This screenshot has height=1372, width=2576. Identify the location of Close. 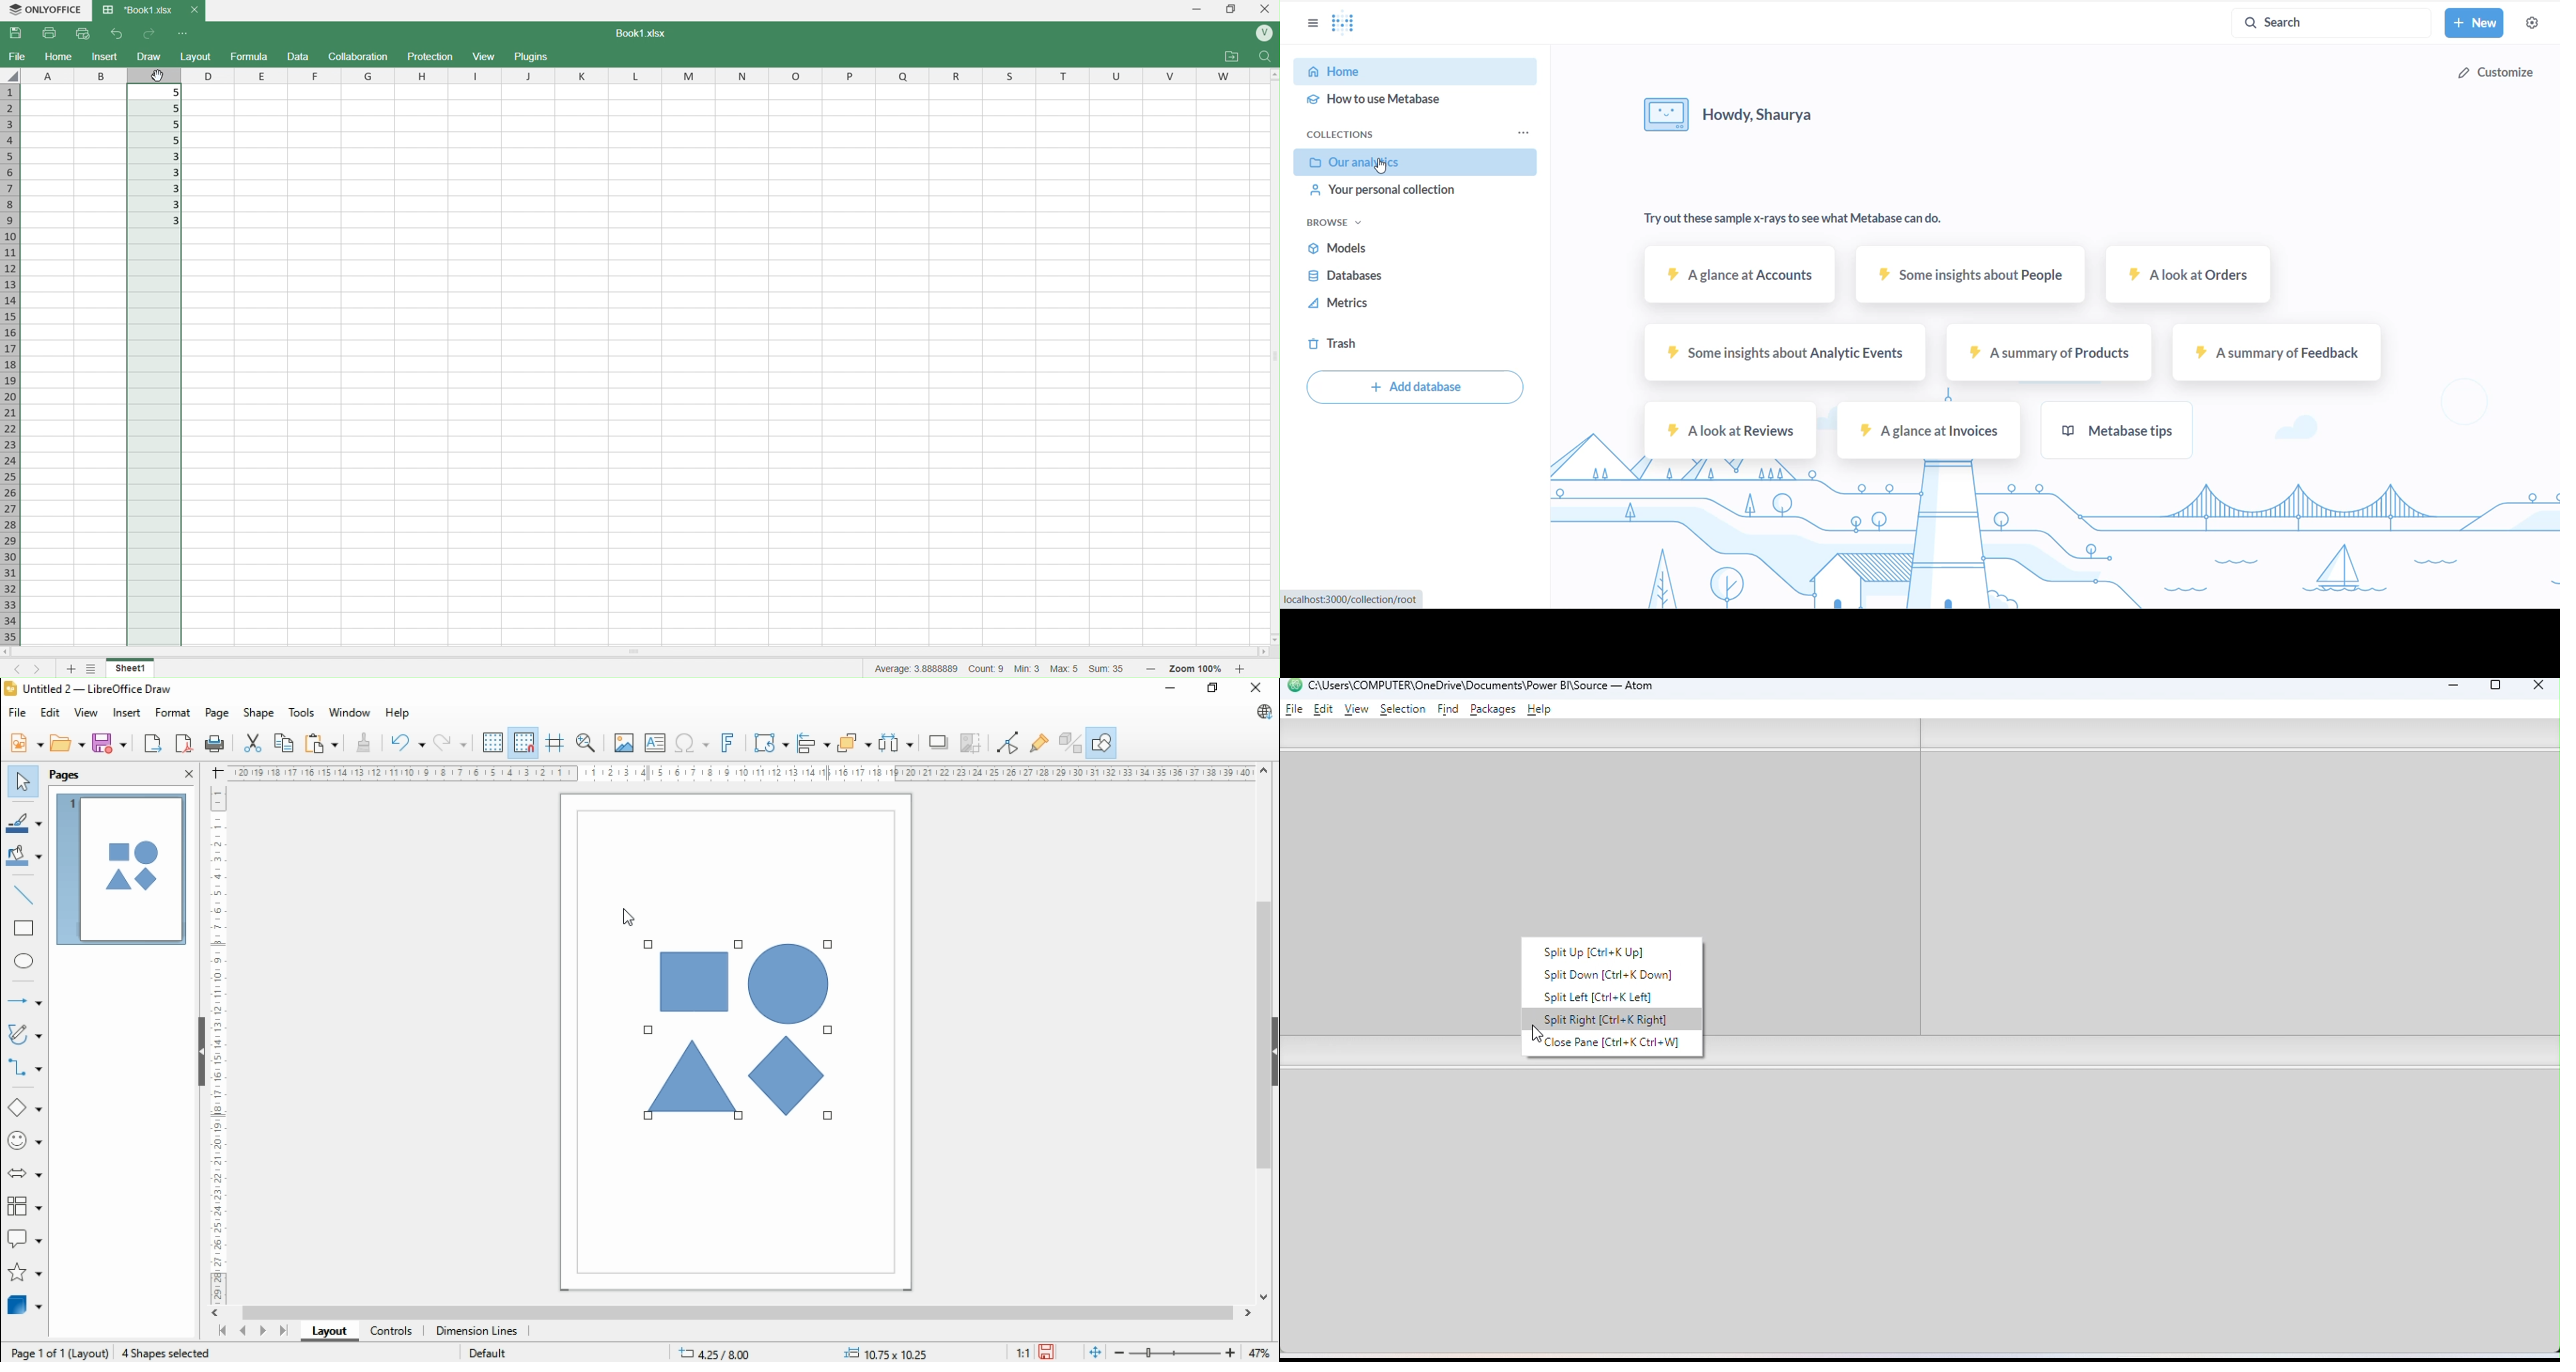
(1267, 9).